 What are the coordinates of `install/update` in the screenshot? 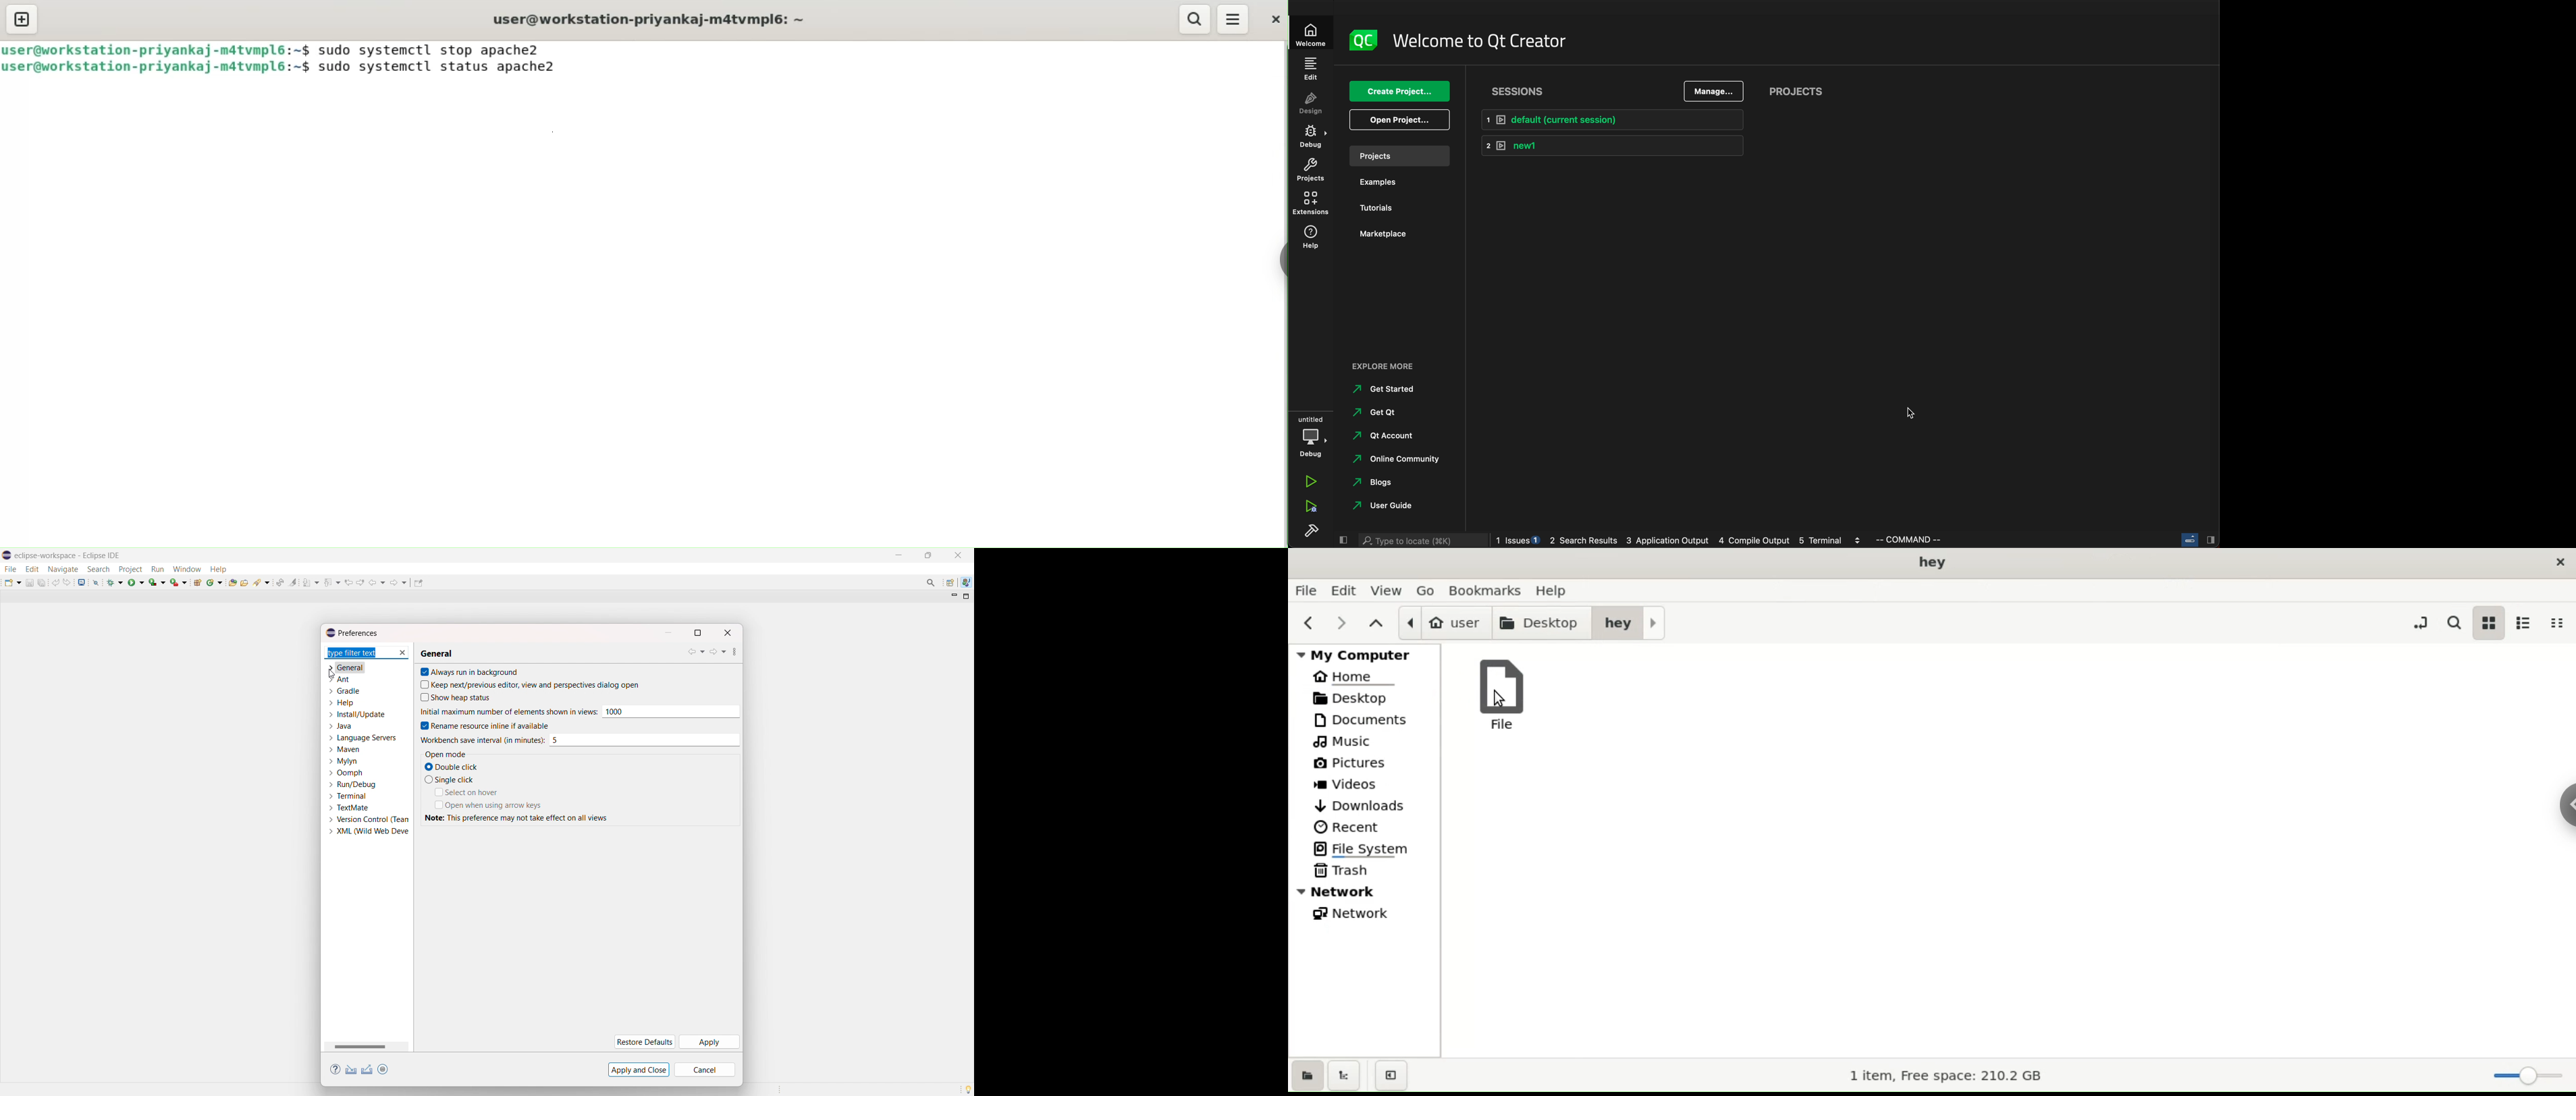 It's located at (356, 714).